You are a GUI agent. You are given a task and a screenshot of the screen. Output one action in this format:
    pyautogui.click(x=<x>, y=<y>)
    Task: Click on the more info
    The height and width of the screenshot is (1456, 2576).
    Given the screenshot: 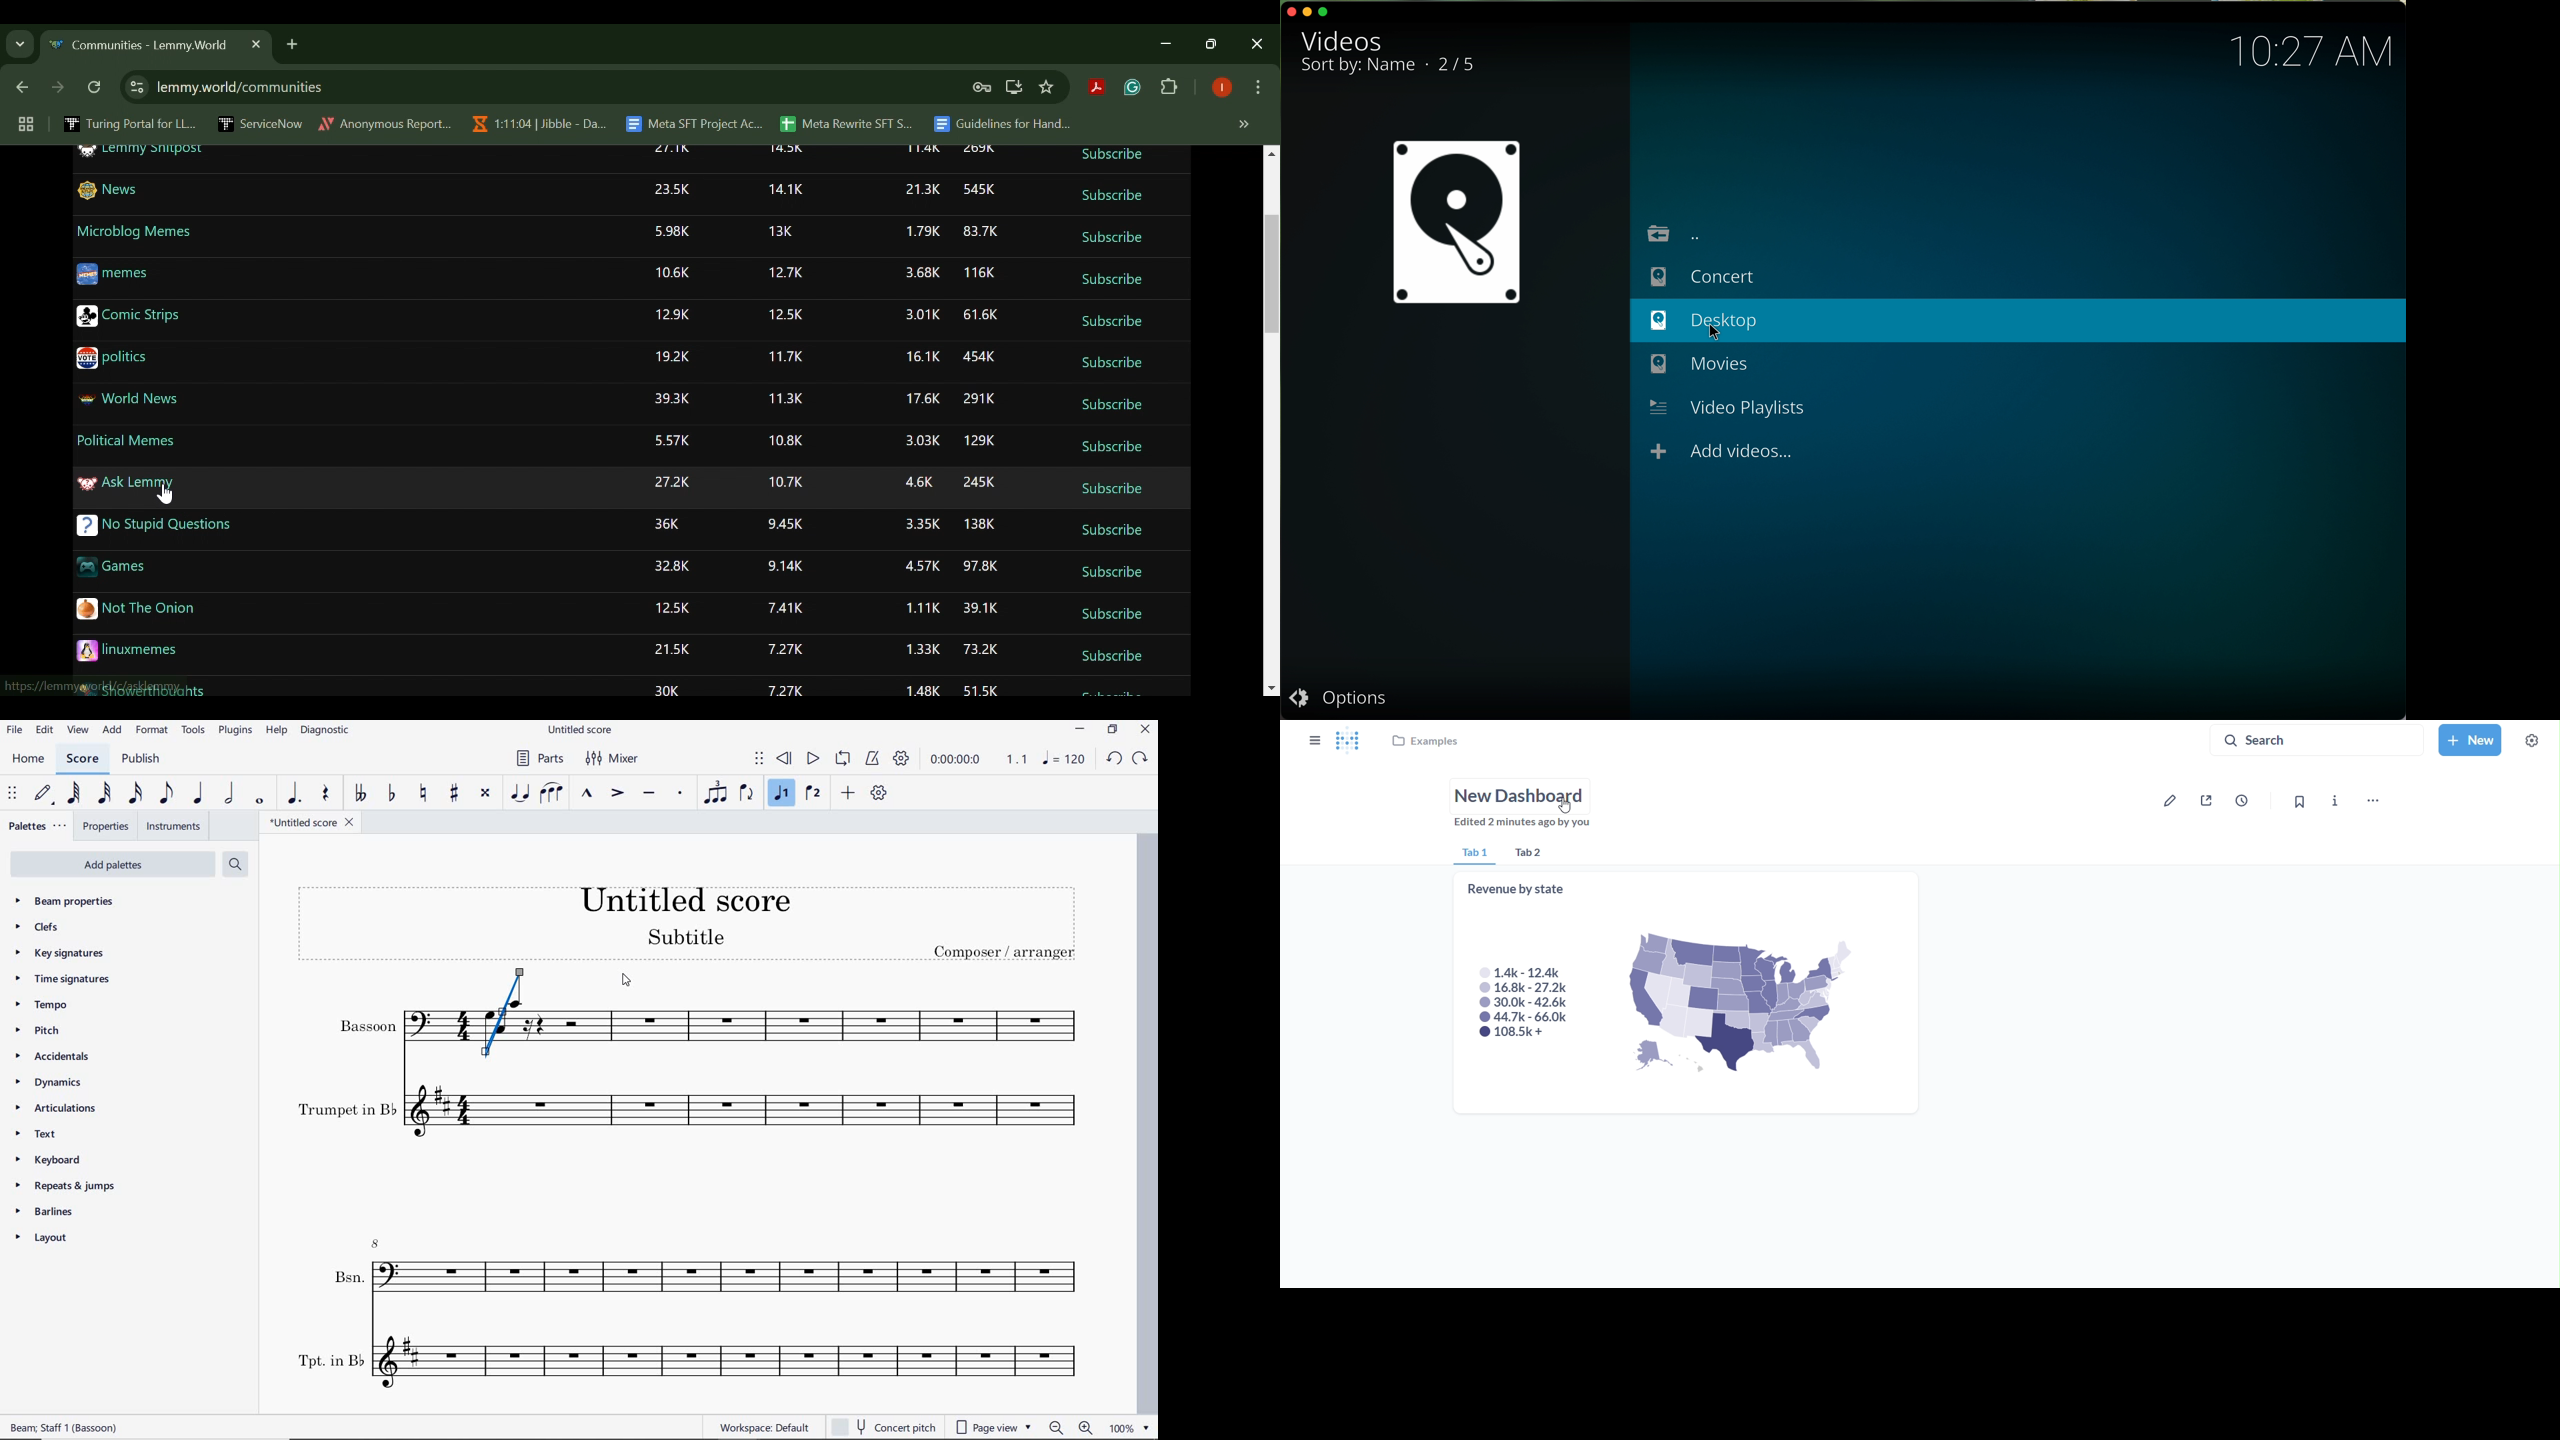 What is the action you would take?
    pyautogui.click(x=2335, y=801)
    